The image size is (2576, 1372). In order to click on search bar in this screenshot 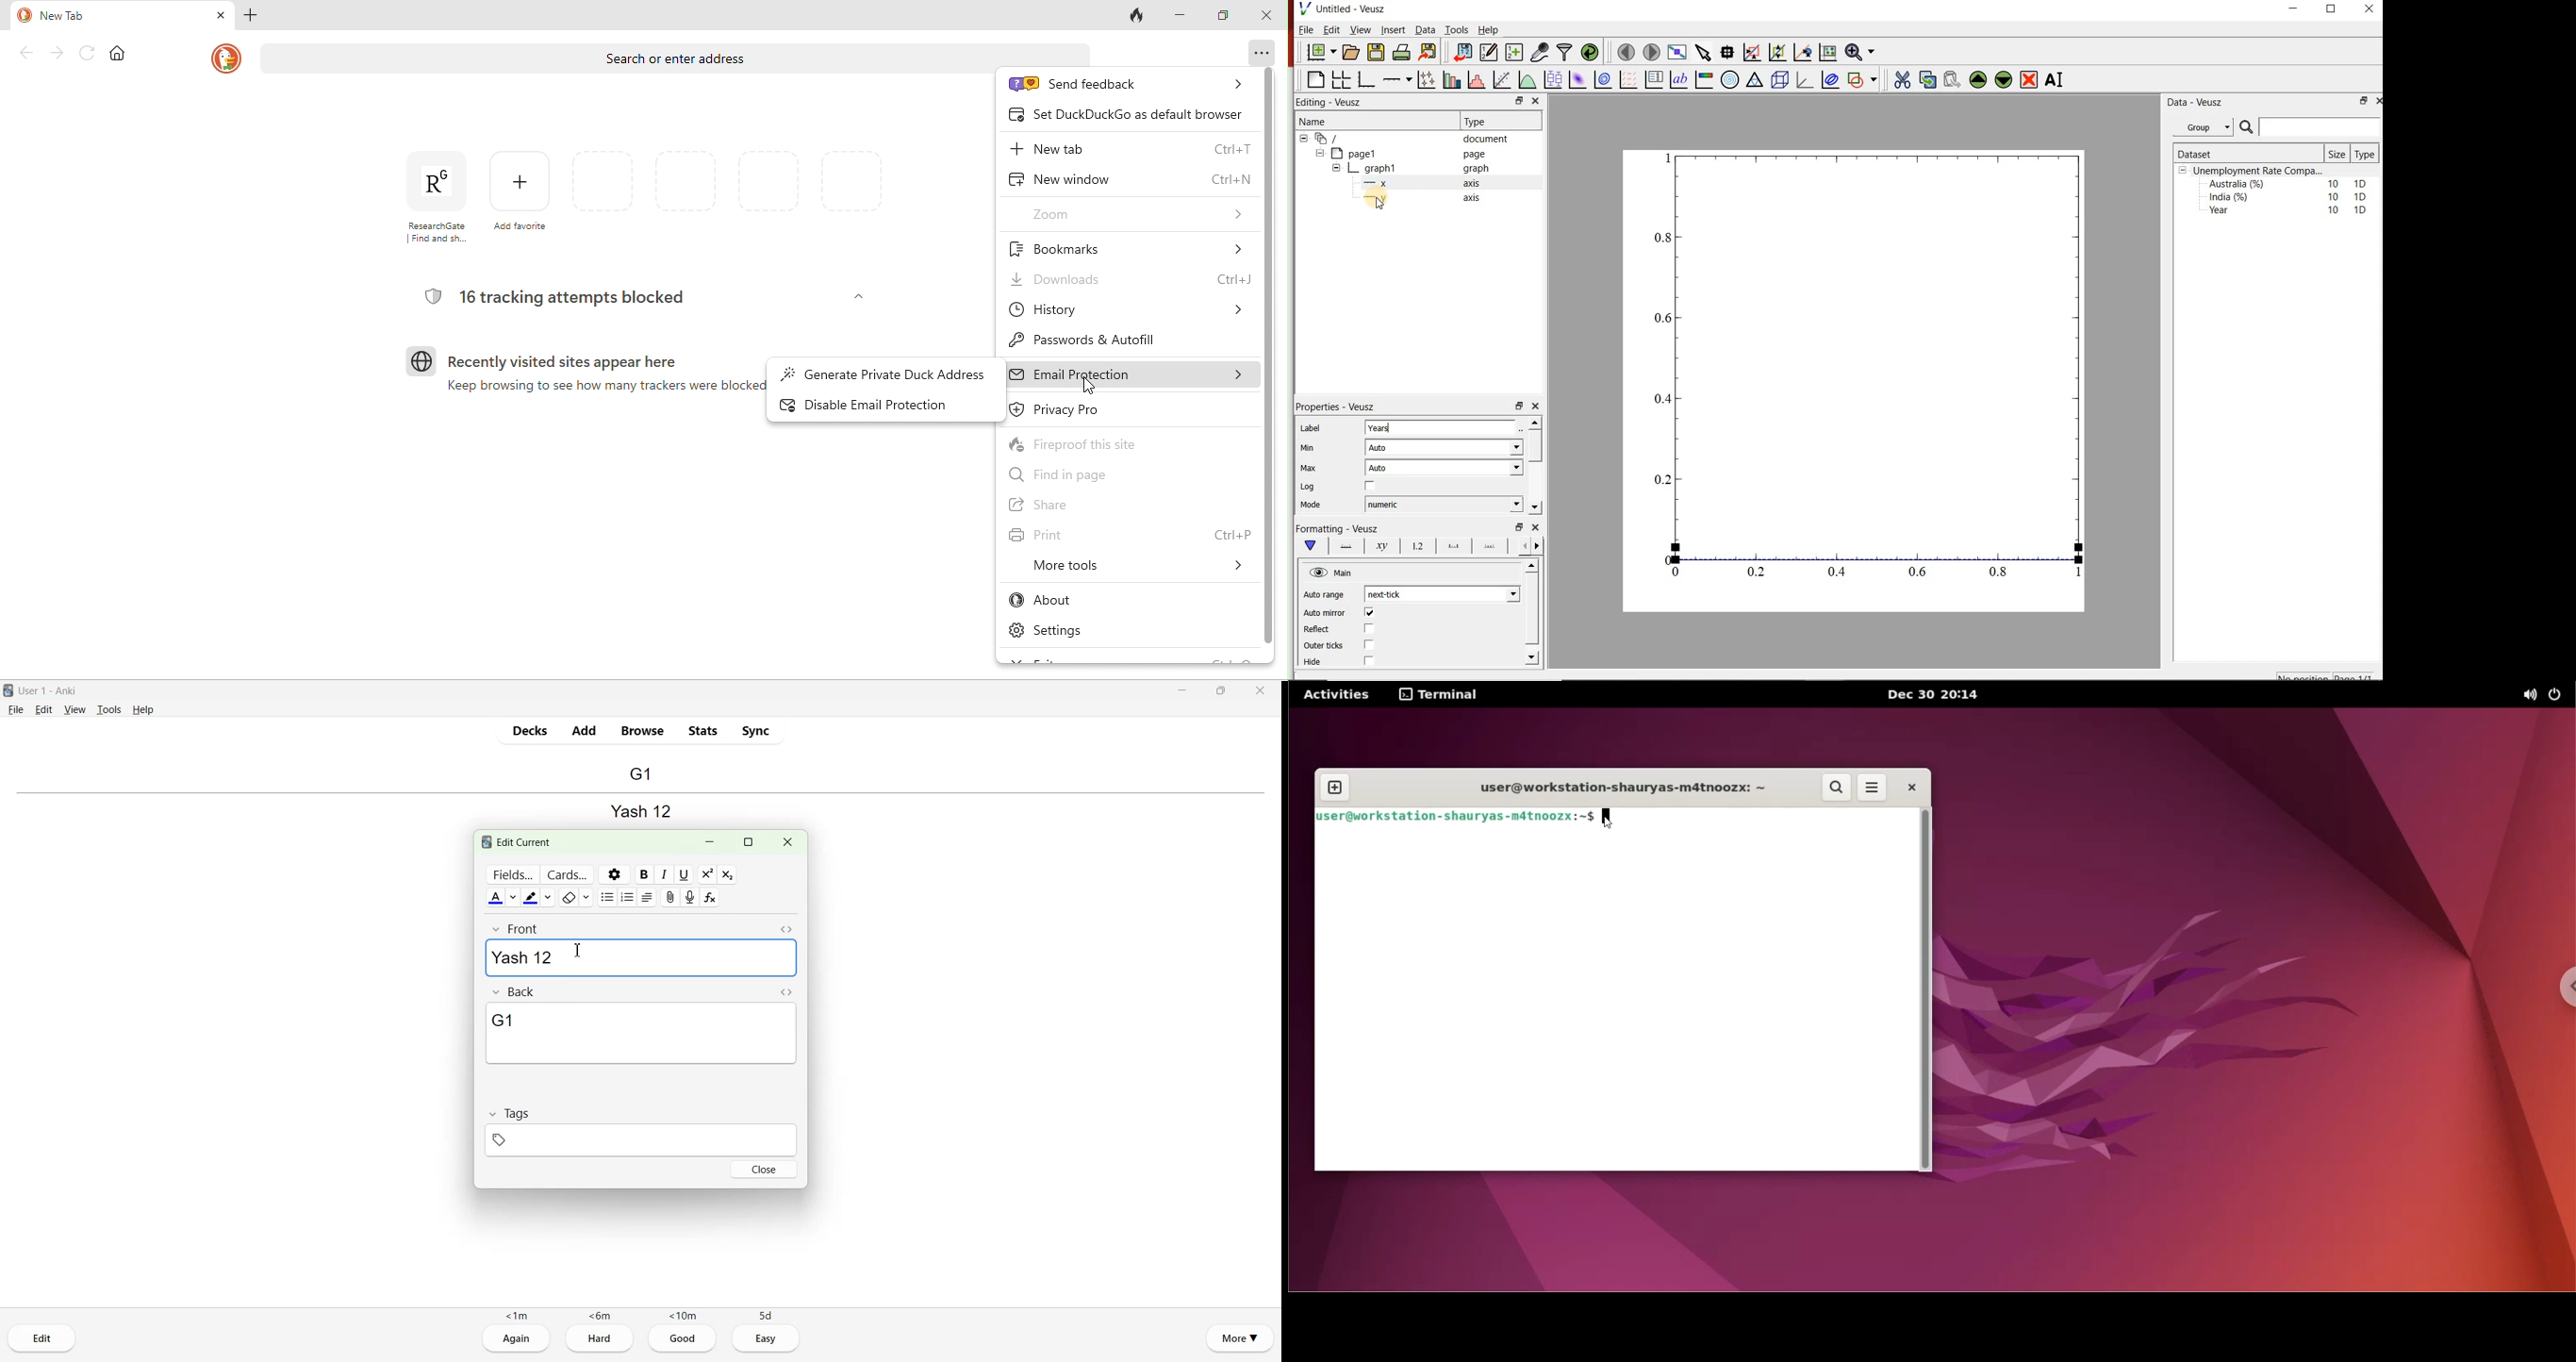, I will do `click(618, 61)`.